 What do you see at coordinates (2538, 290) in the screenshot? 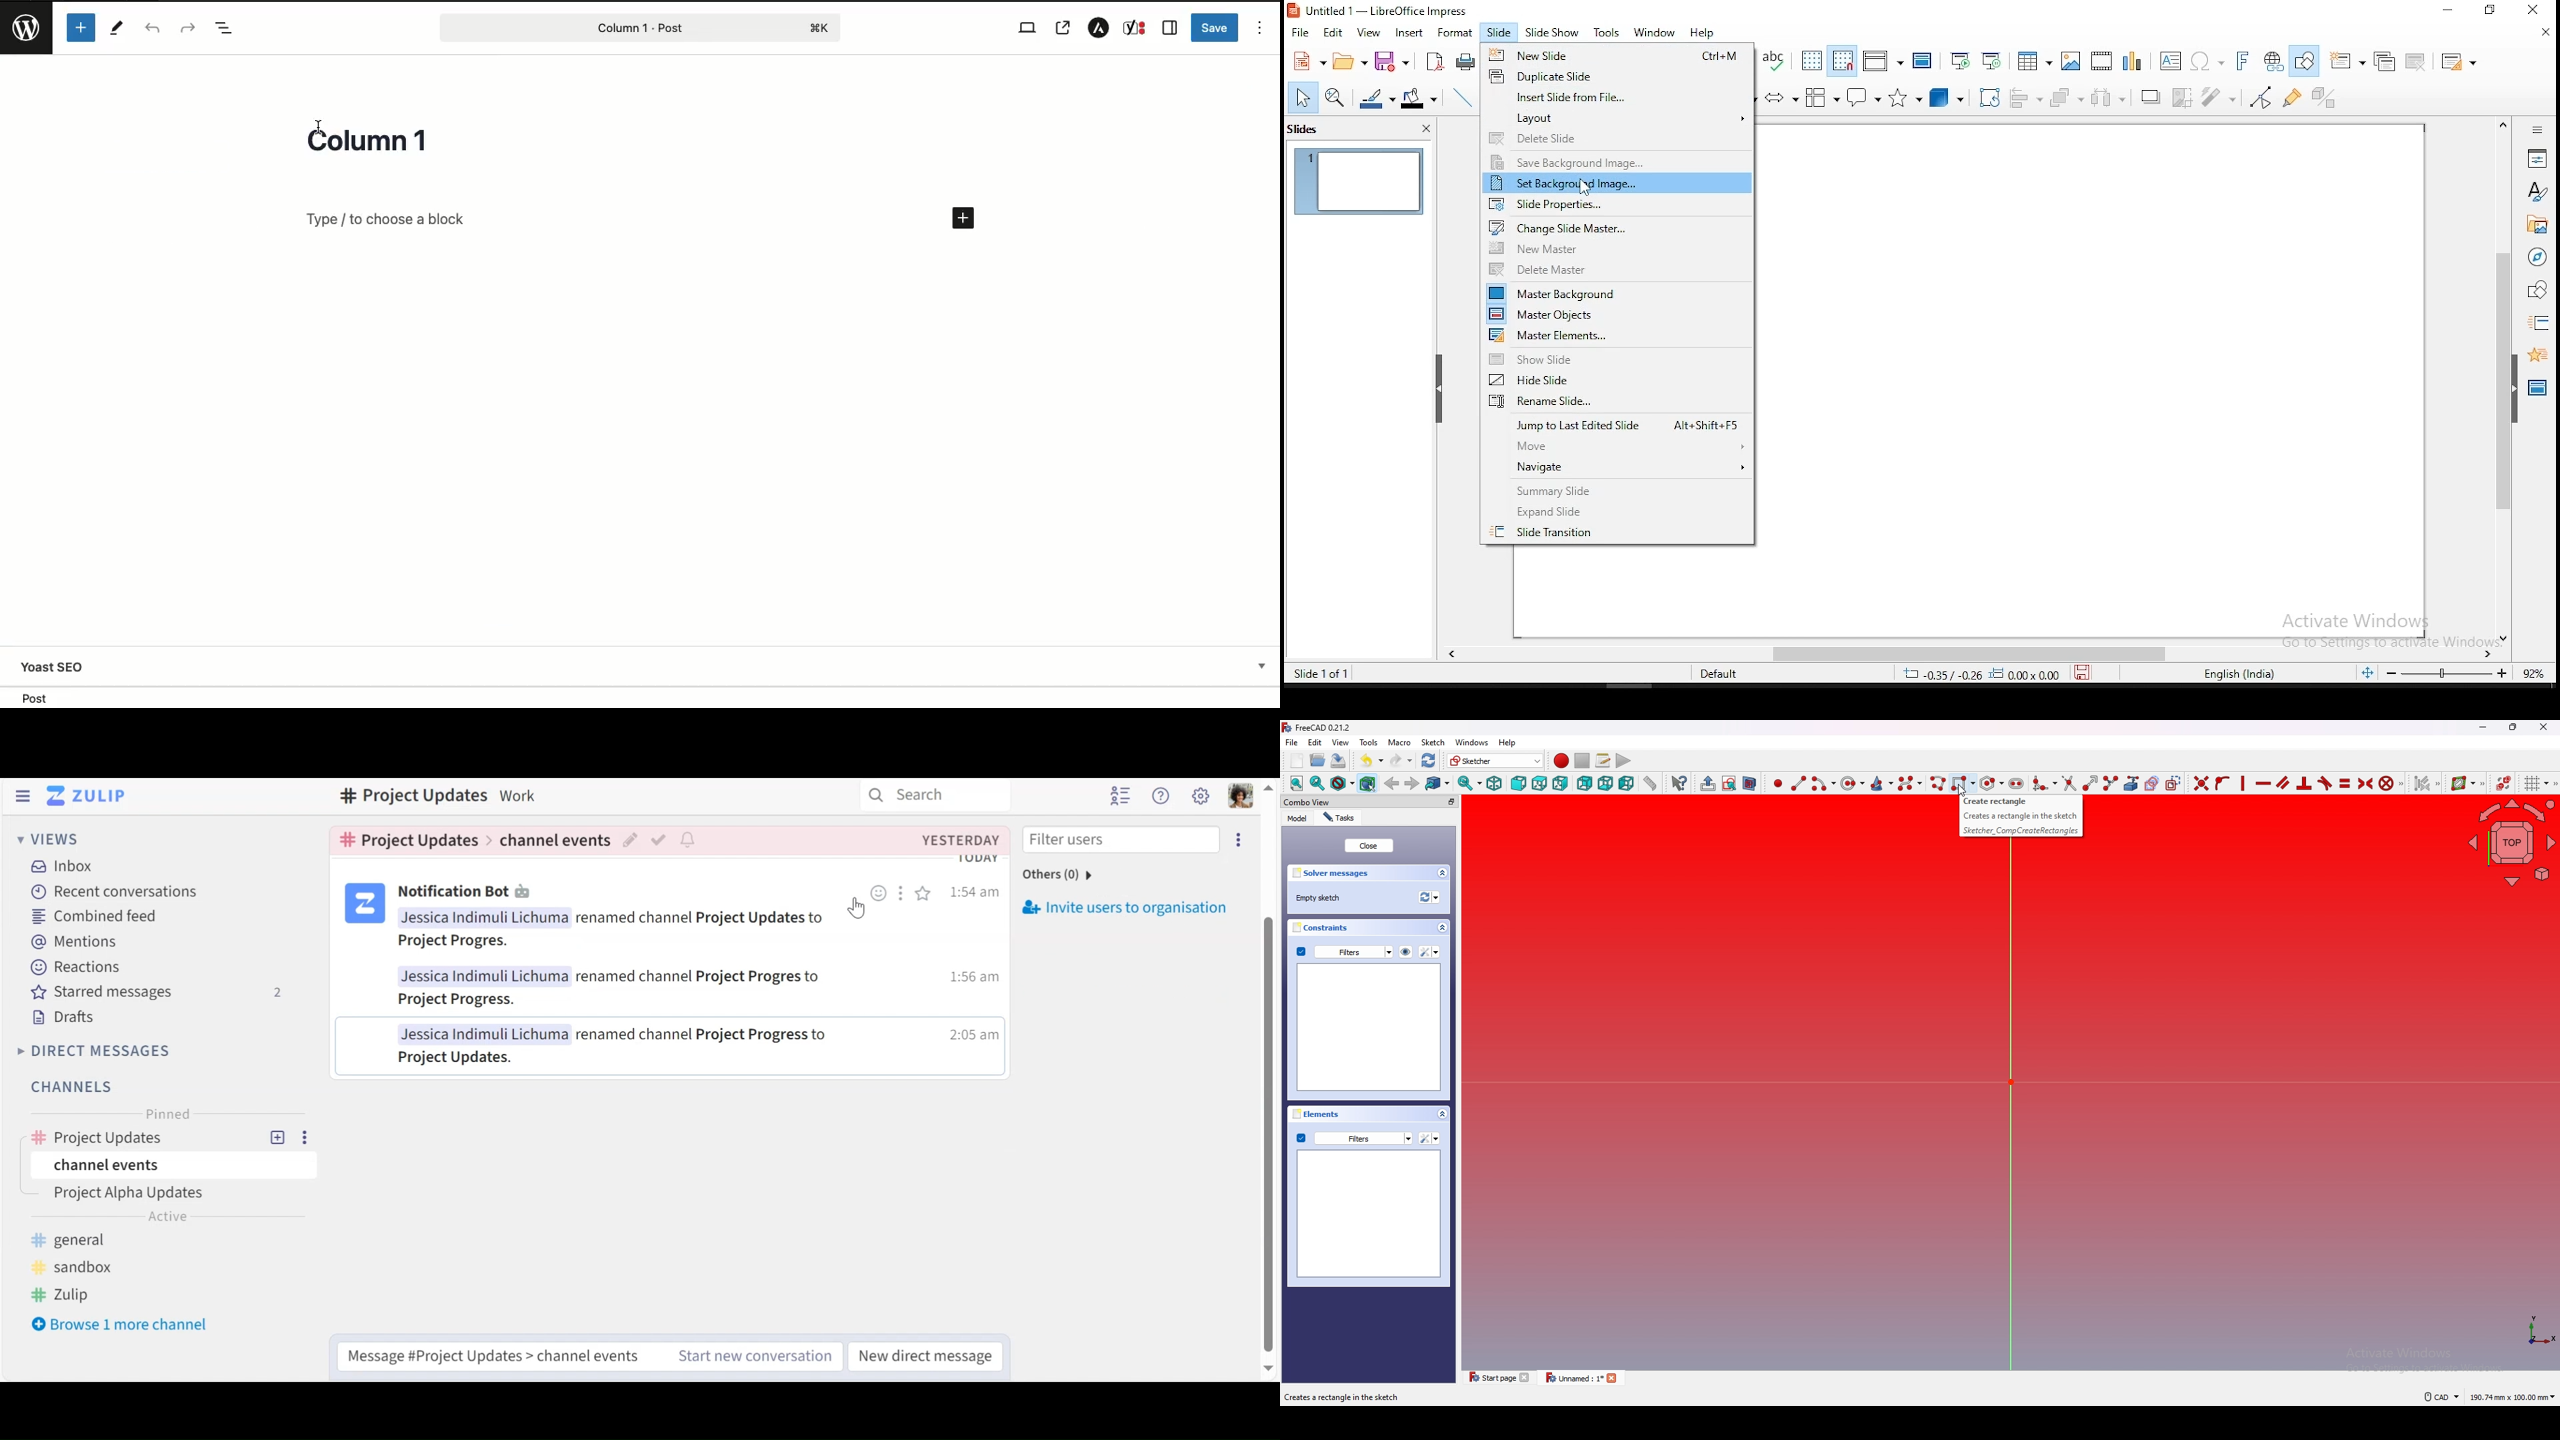
I see `shapes` at bounding box center [2538, 290].